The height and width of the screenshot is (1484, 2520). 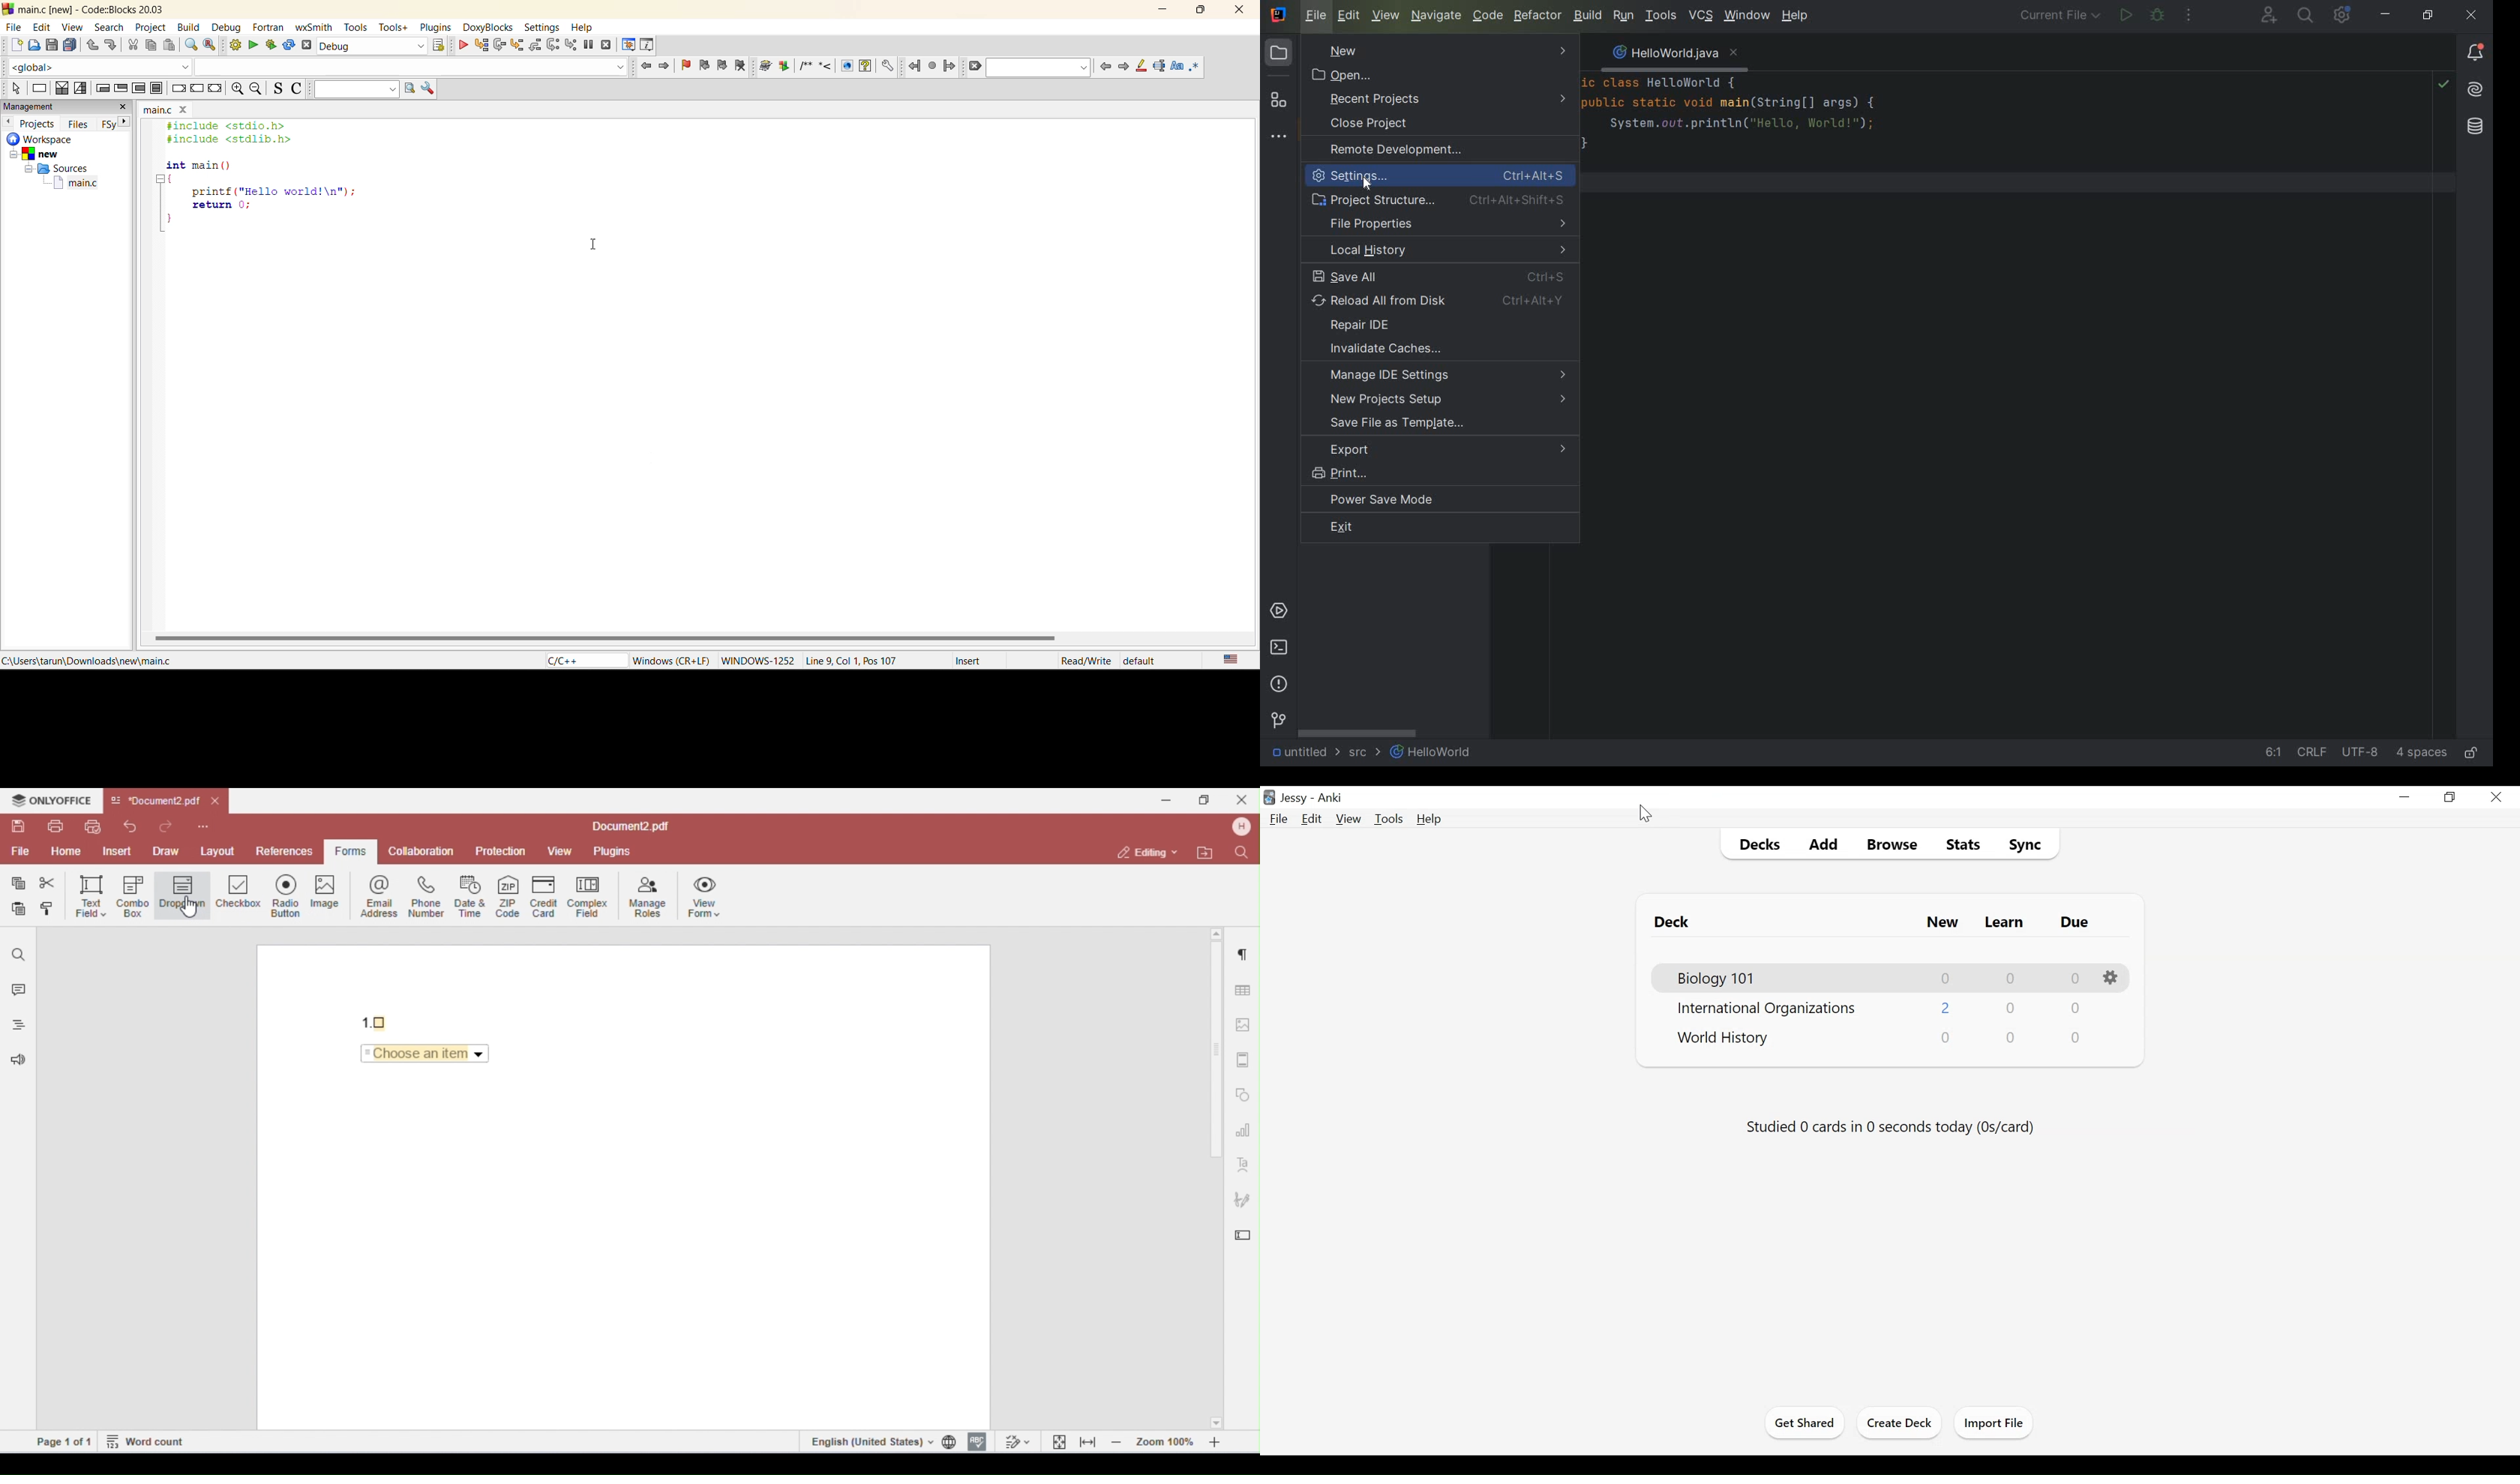 I want to click on WINDOW, so click(x=1746, y=17).